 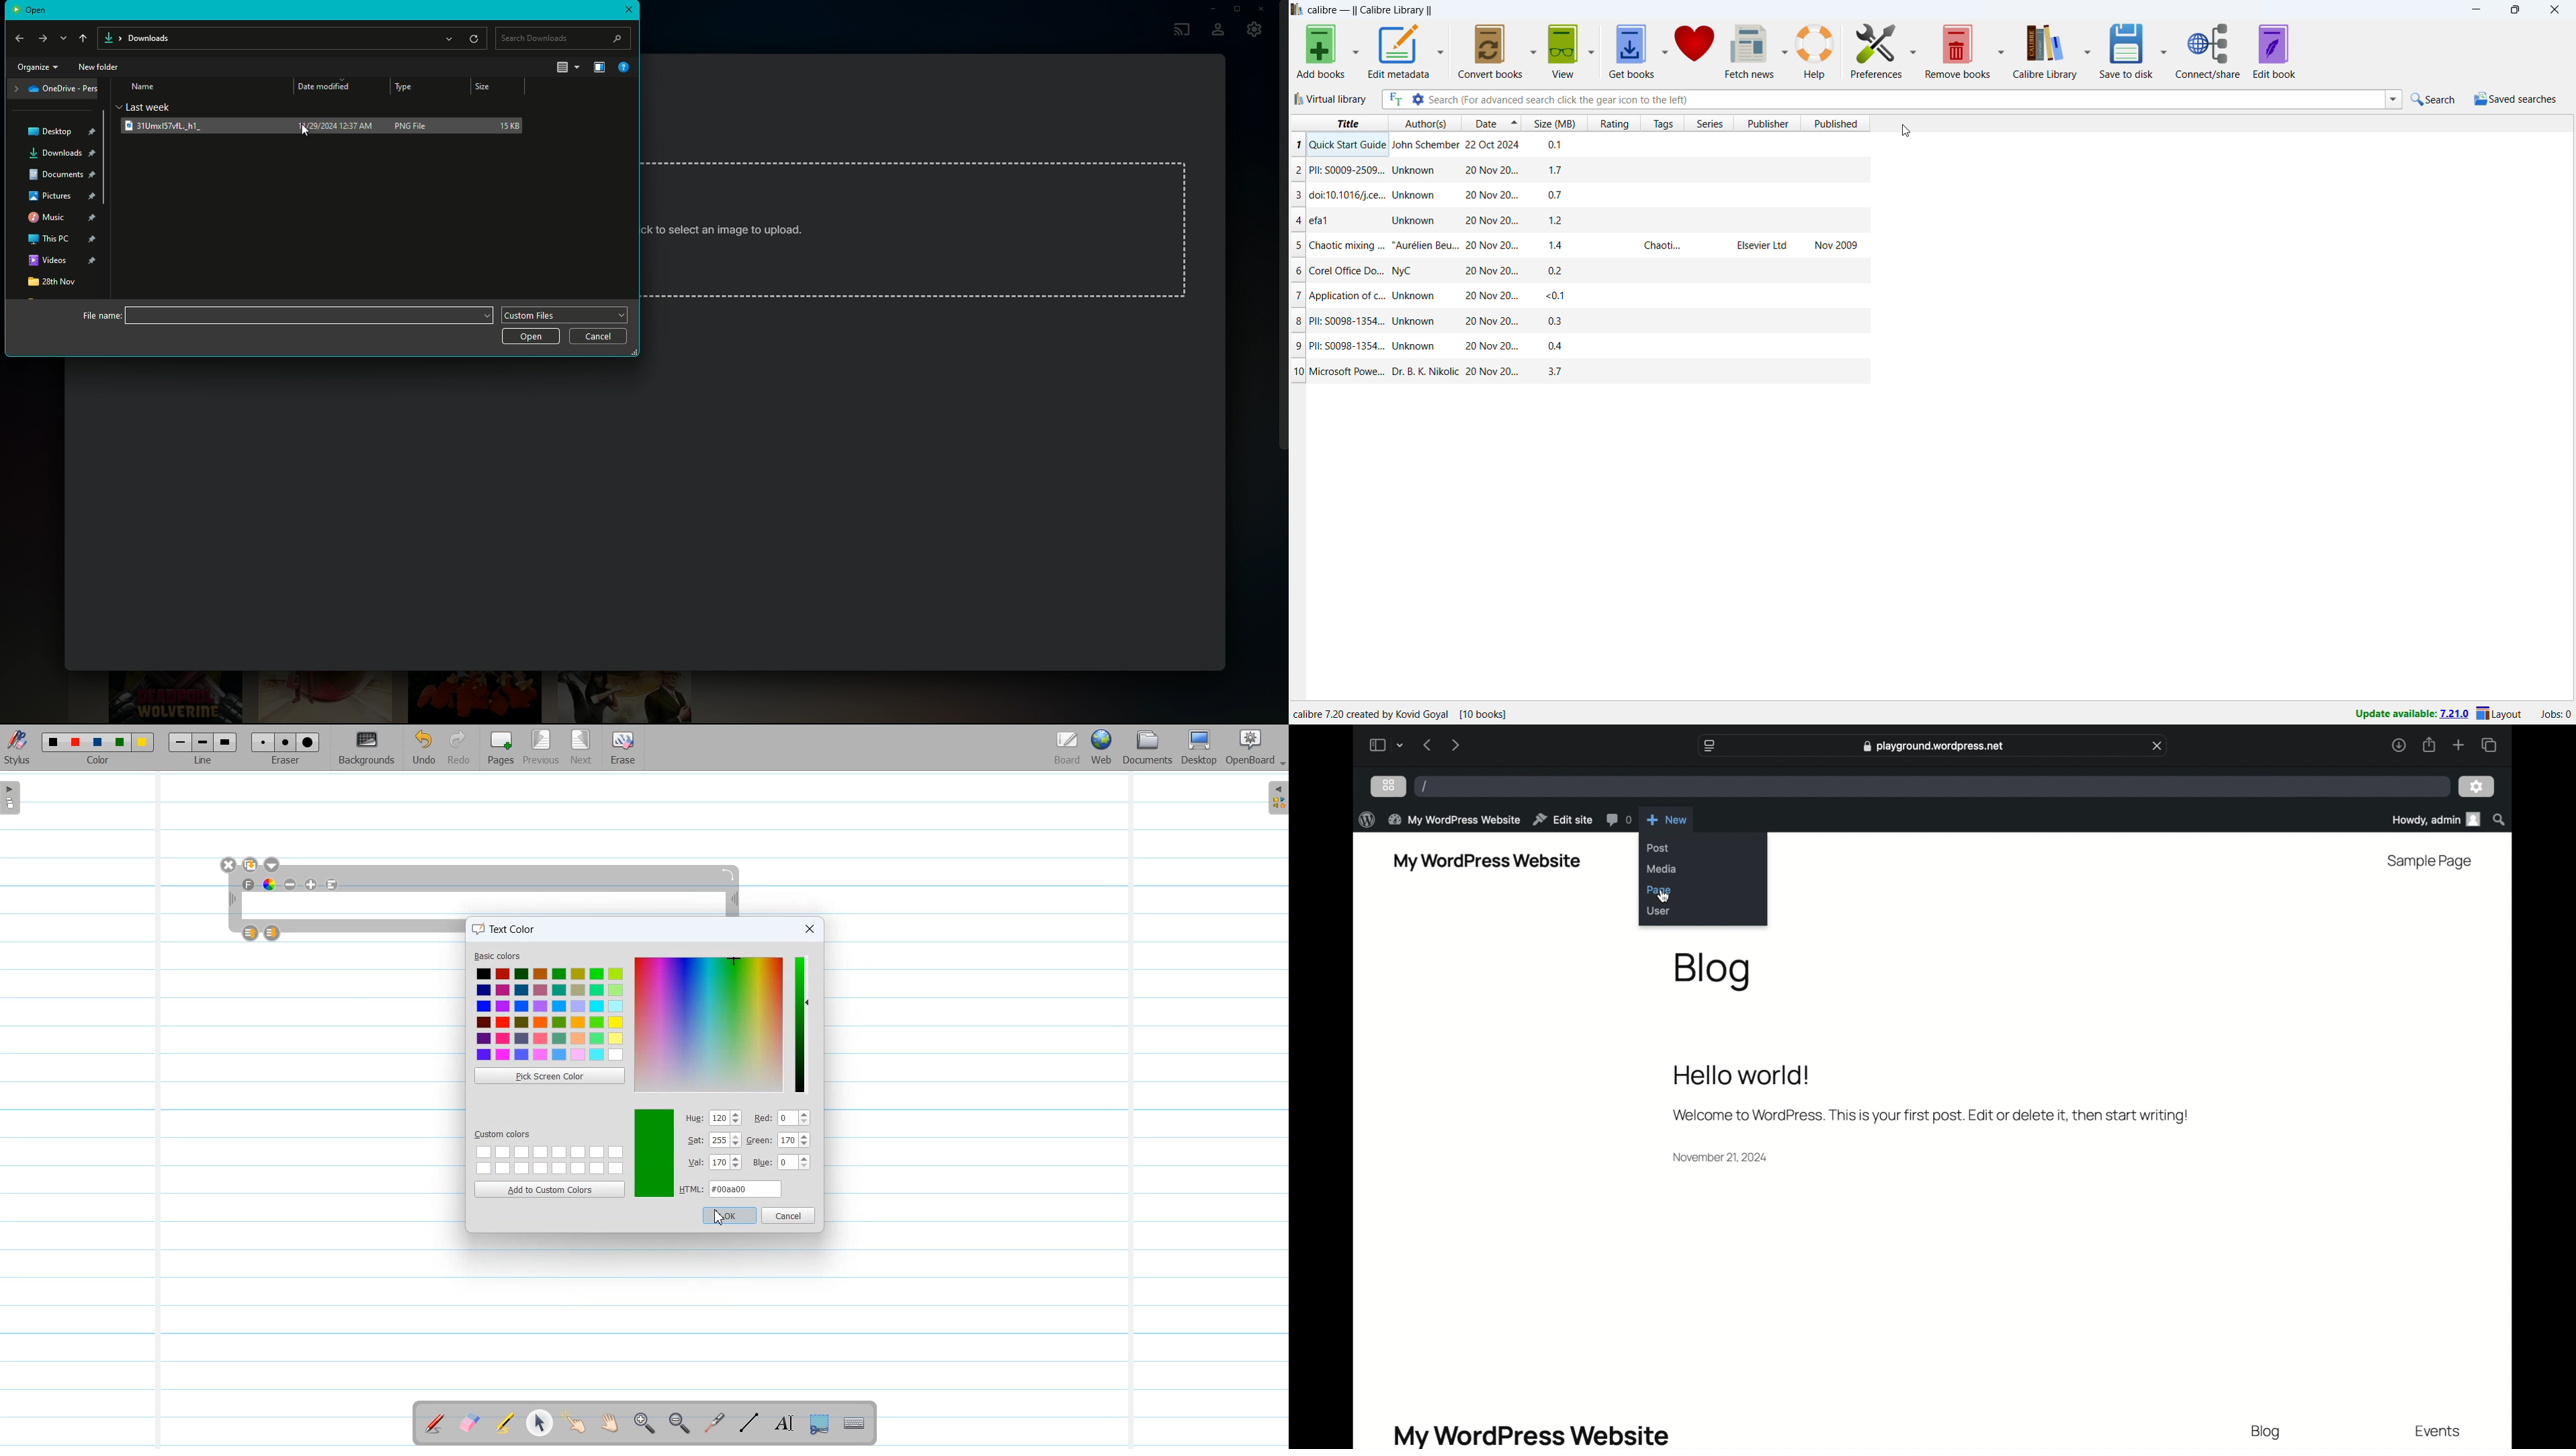 What do you see at coordinates (1562, 819) in the screenshot?
I see `edit site` at bounding box center [1562, 819].